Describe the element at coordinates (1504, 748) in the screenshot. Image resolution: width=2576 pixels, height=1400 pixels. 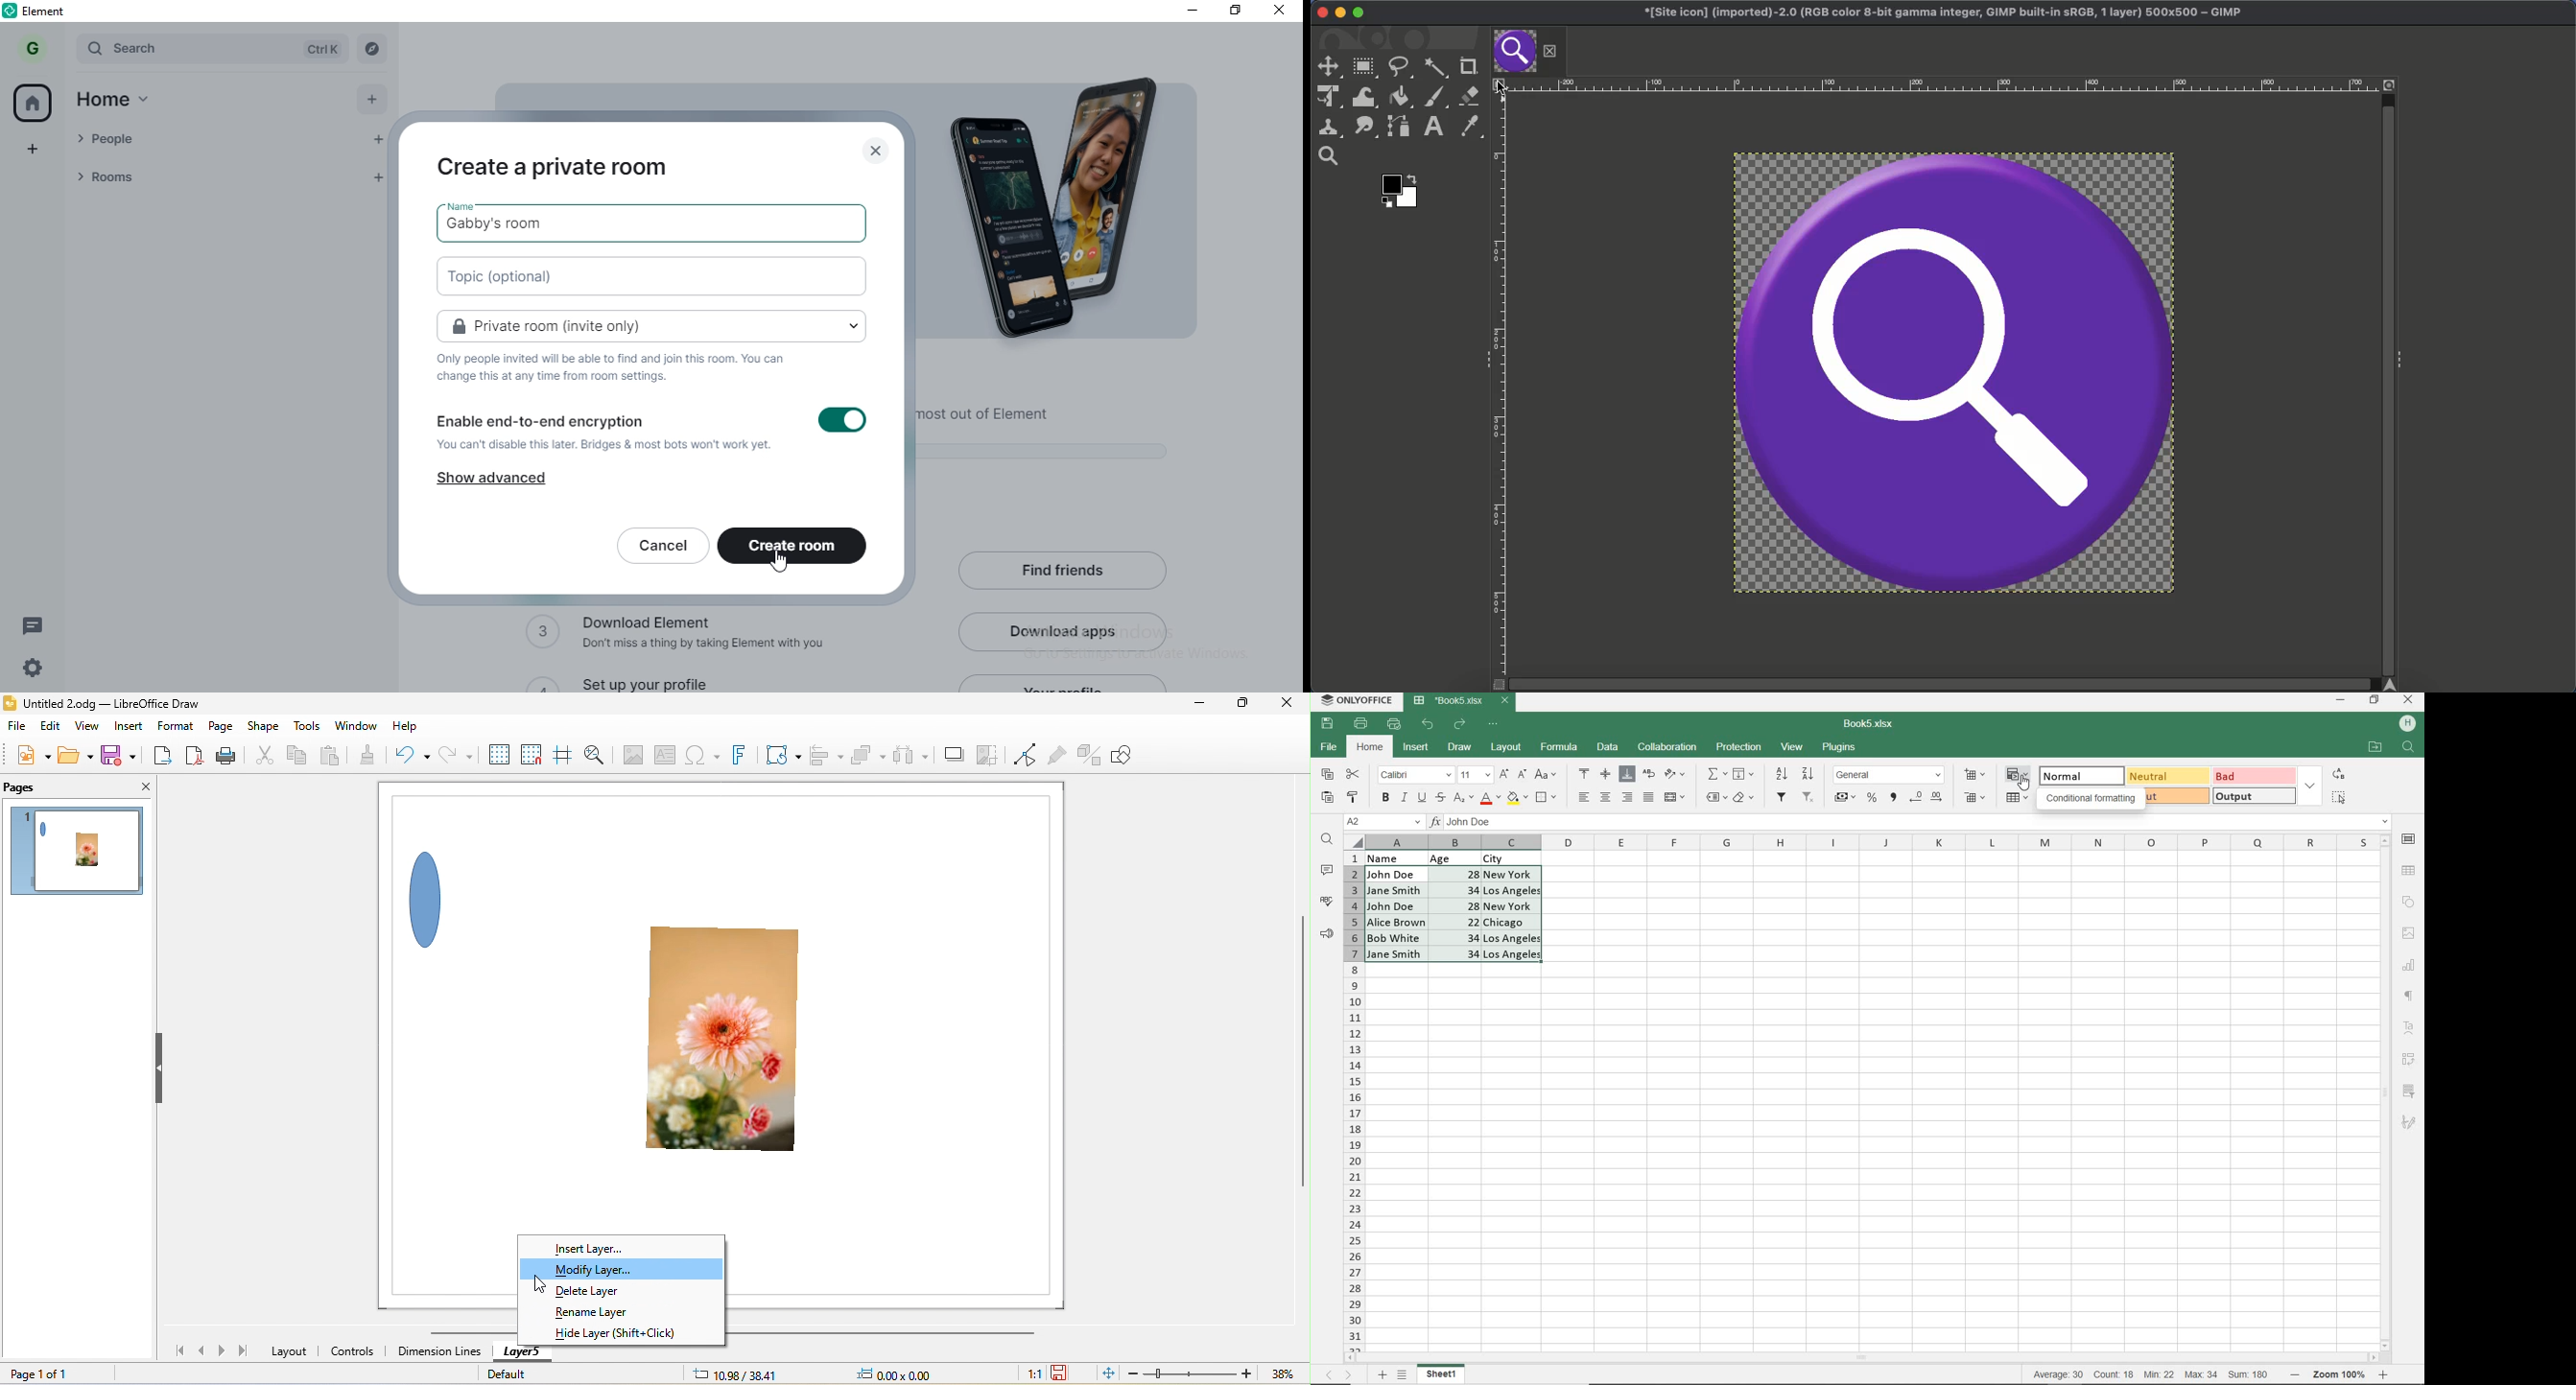
I see `LAYOUT` at that location.